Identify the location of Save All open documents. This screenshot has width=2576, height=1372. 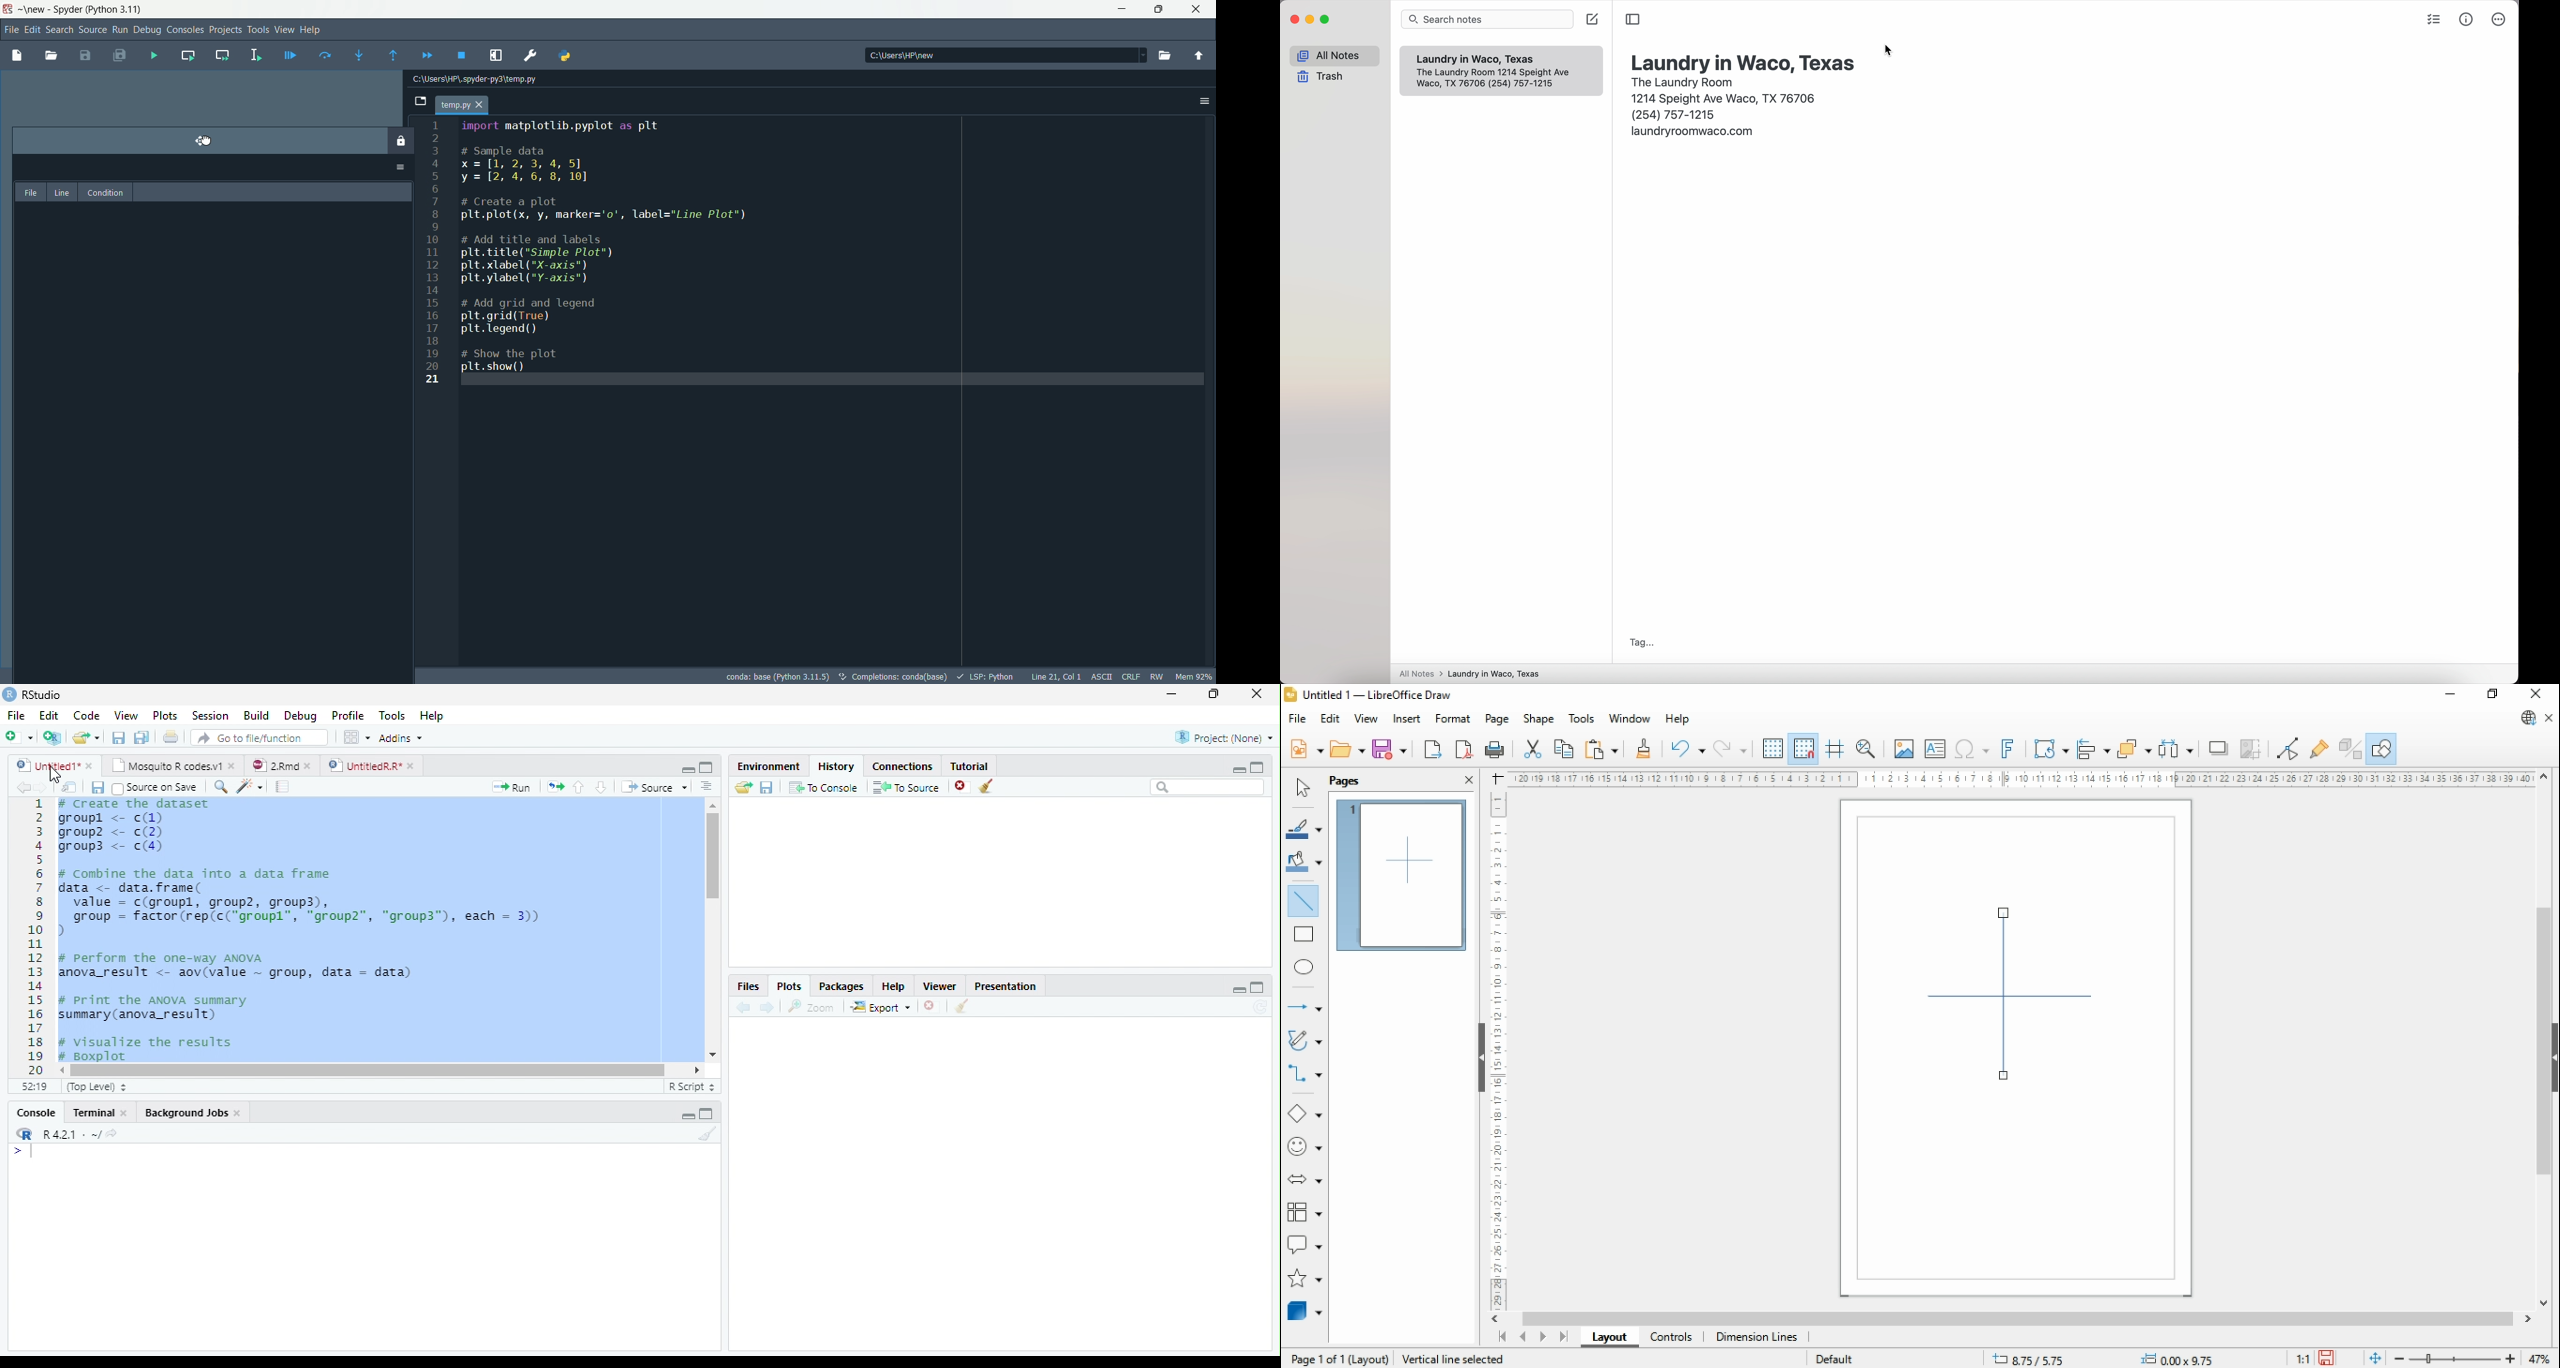
(141, 737).